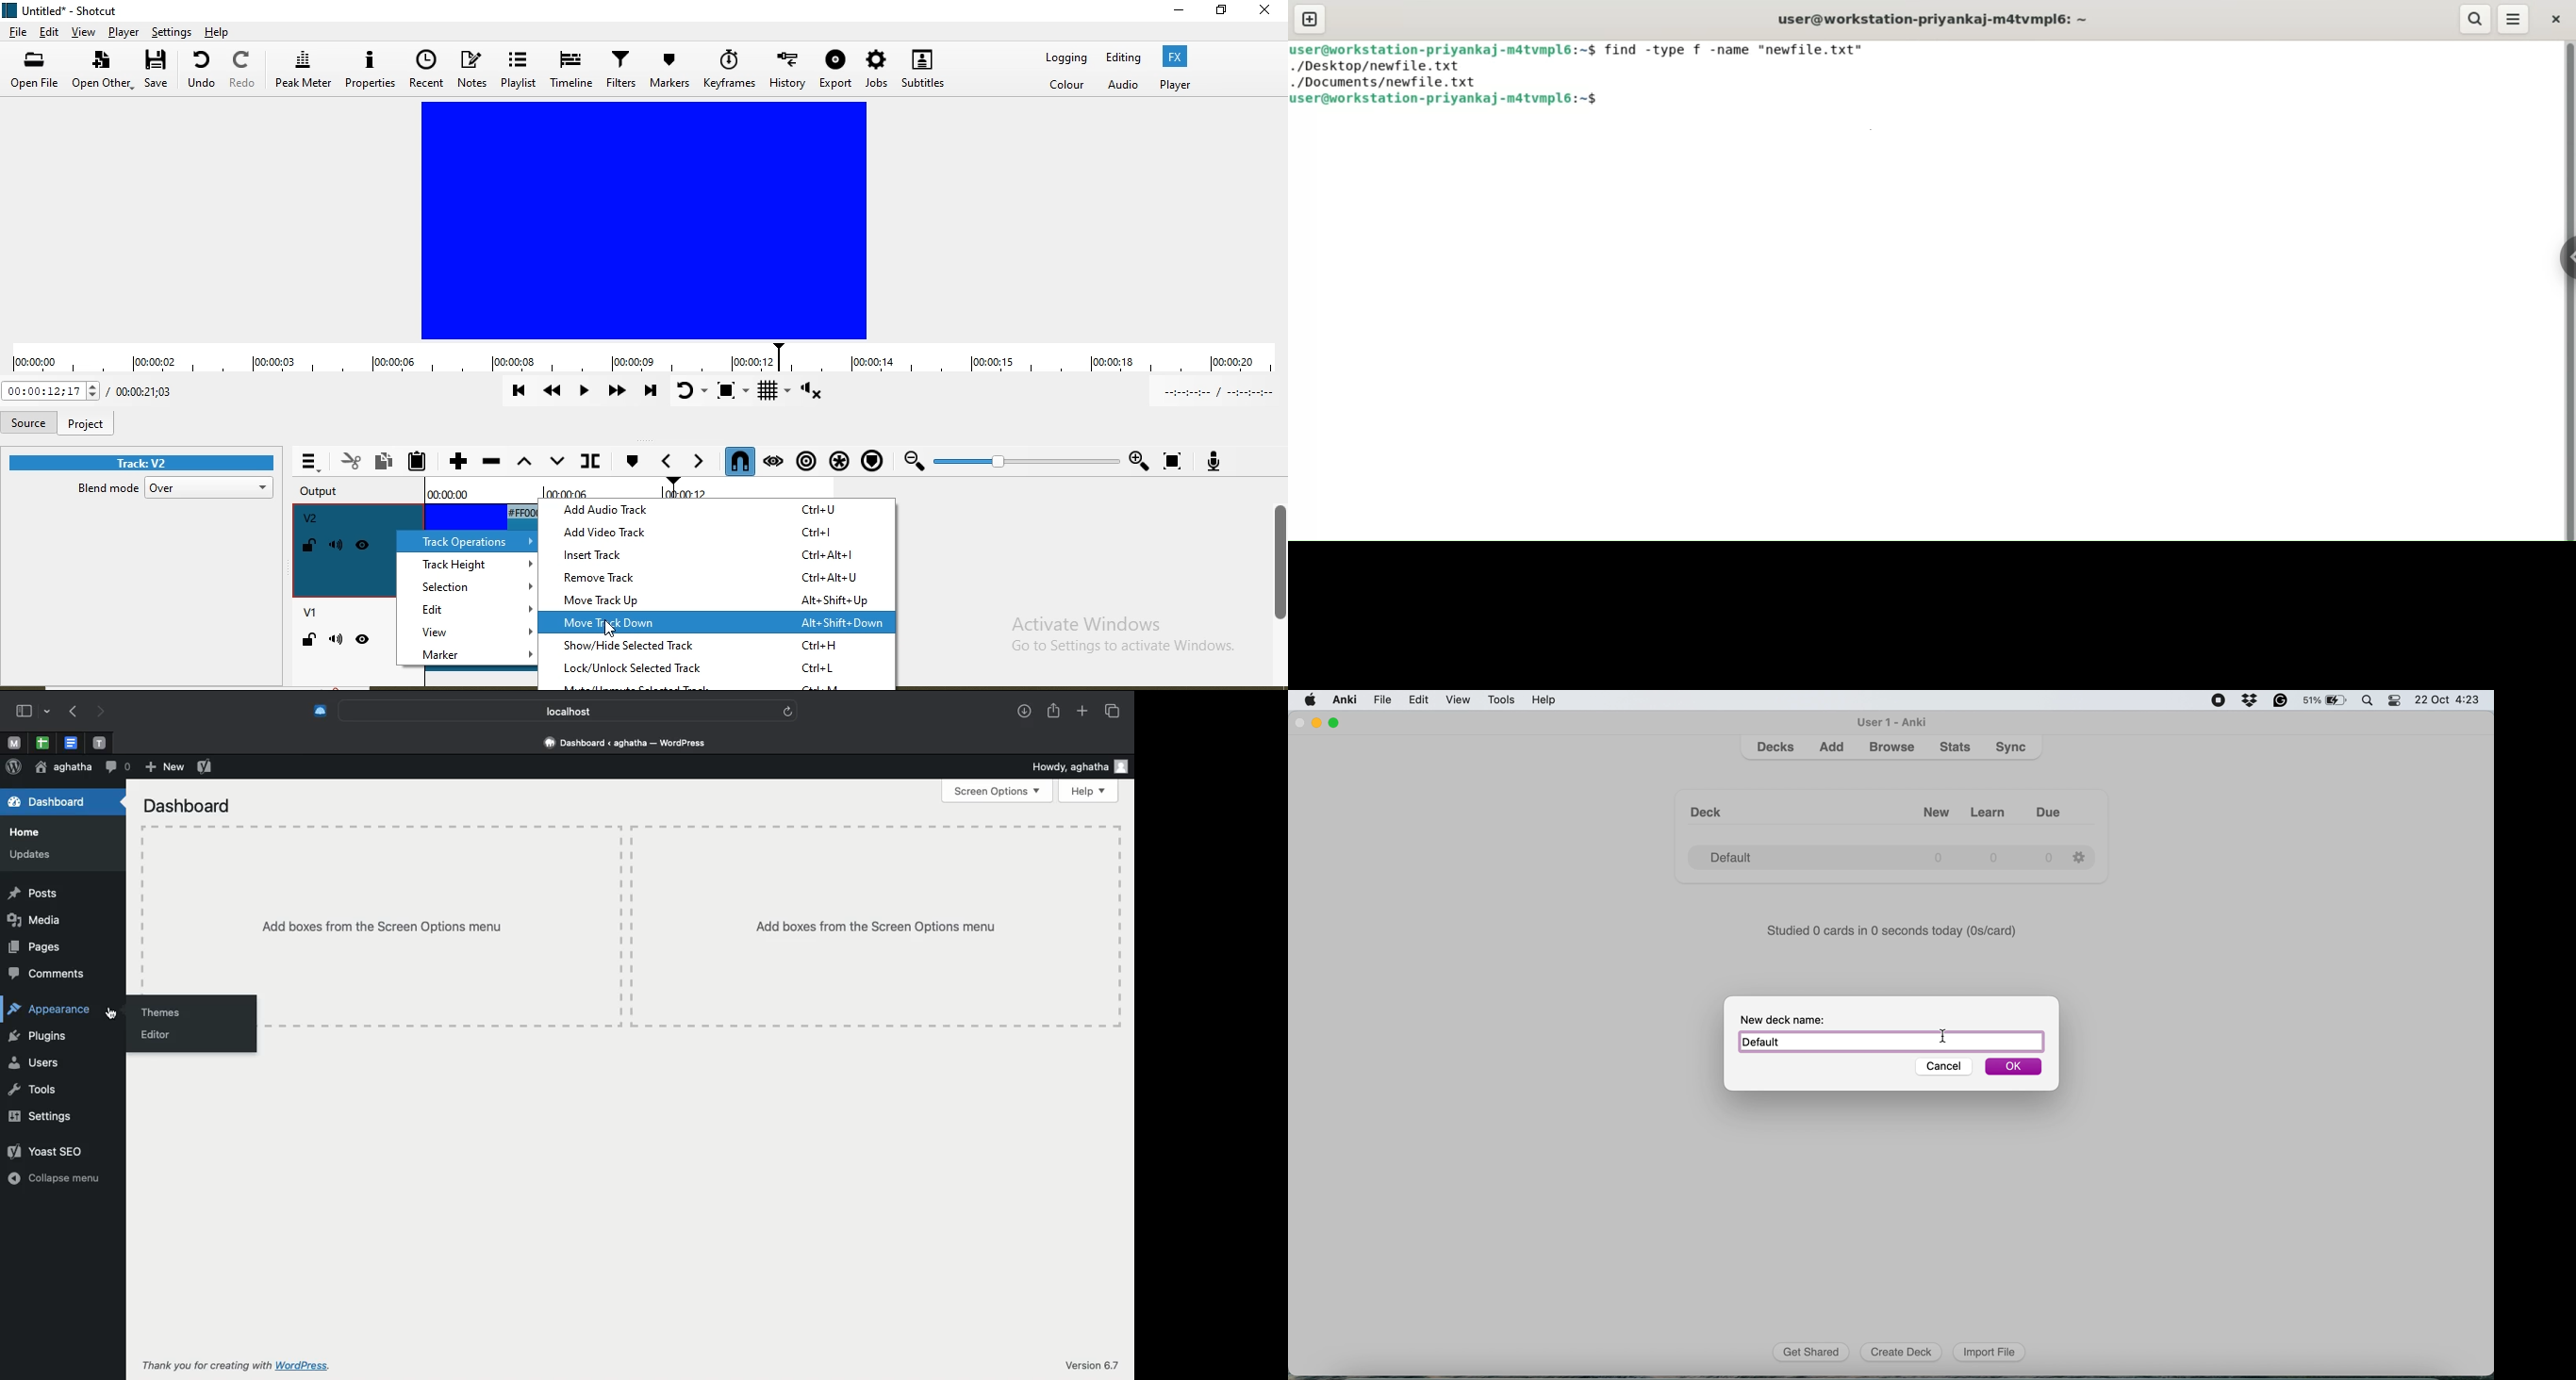  Describe the element at coordinates (98, 712) in the screenshot. I see `Redo` at that location.